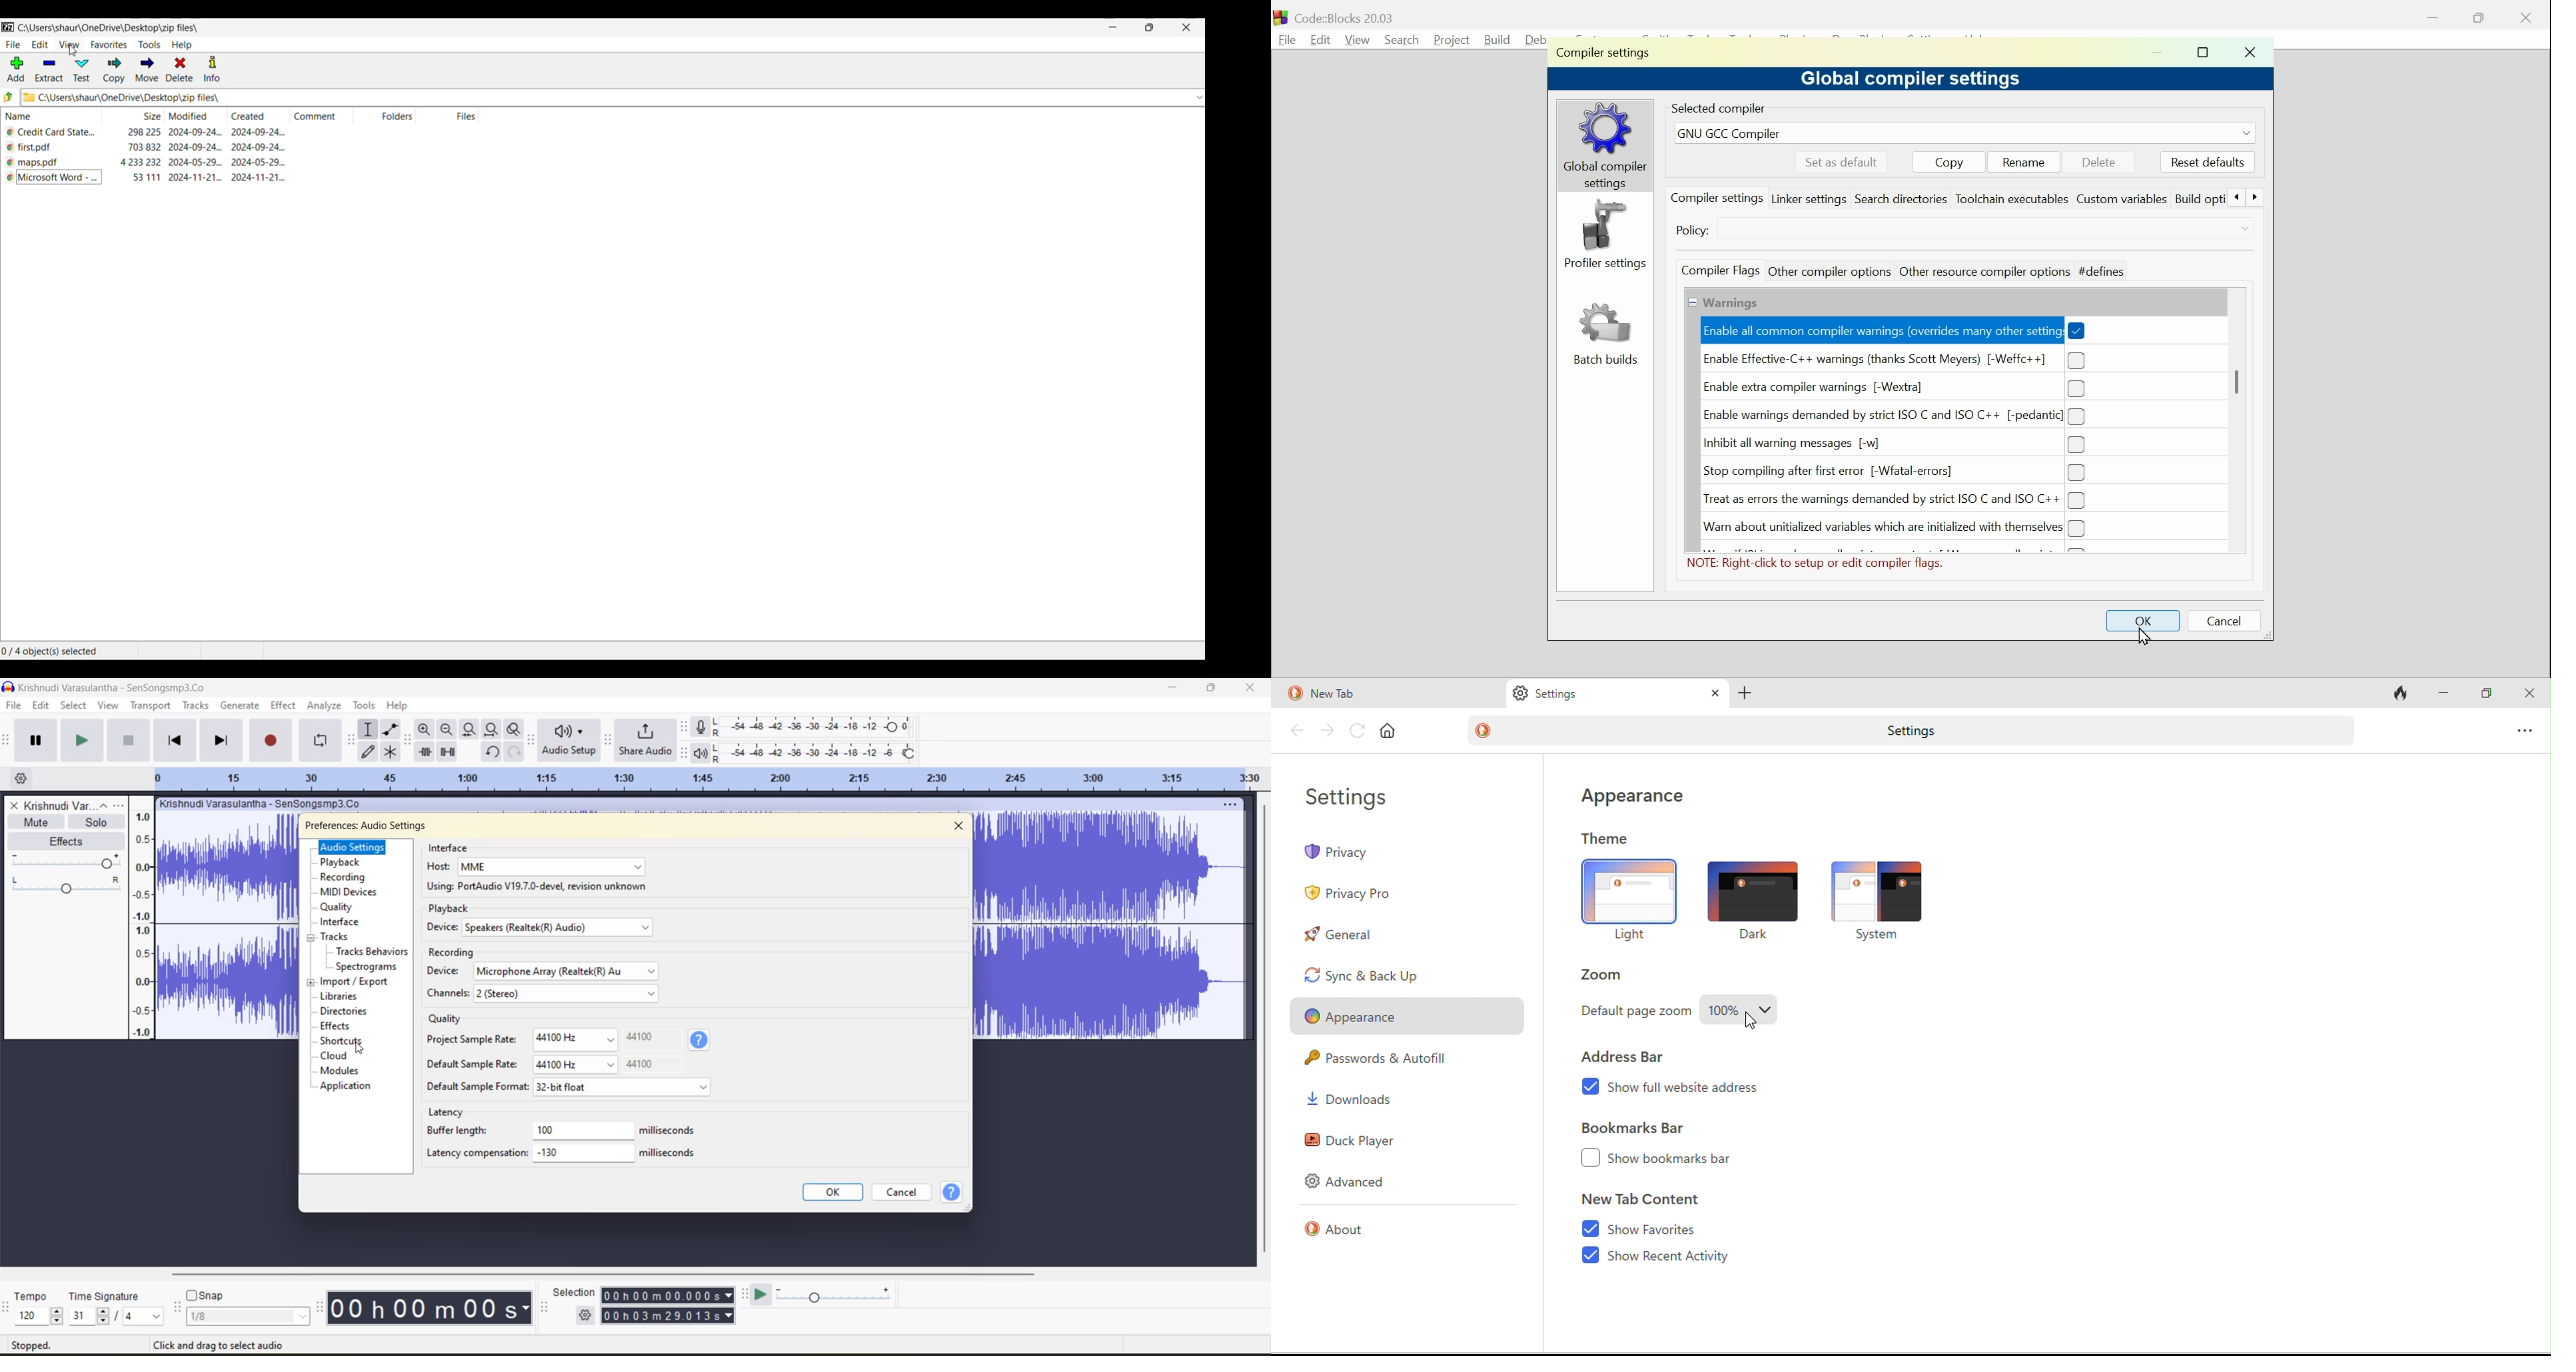 The image size is (2576, 1372). What do you see at coordinates (668, 1306) in the screenshot?
I see `track play time` at bounding box center [668, 1306].